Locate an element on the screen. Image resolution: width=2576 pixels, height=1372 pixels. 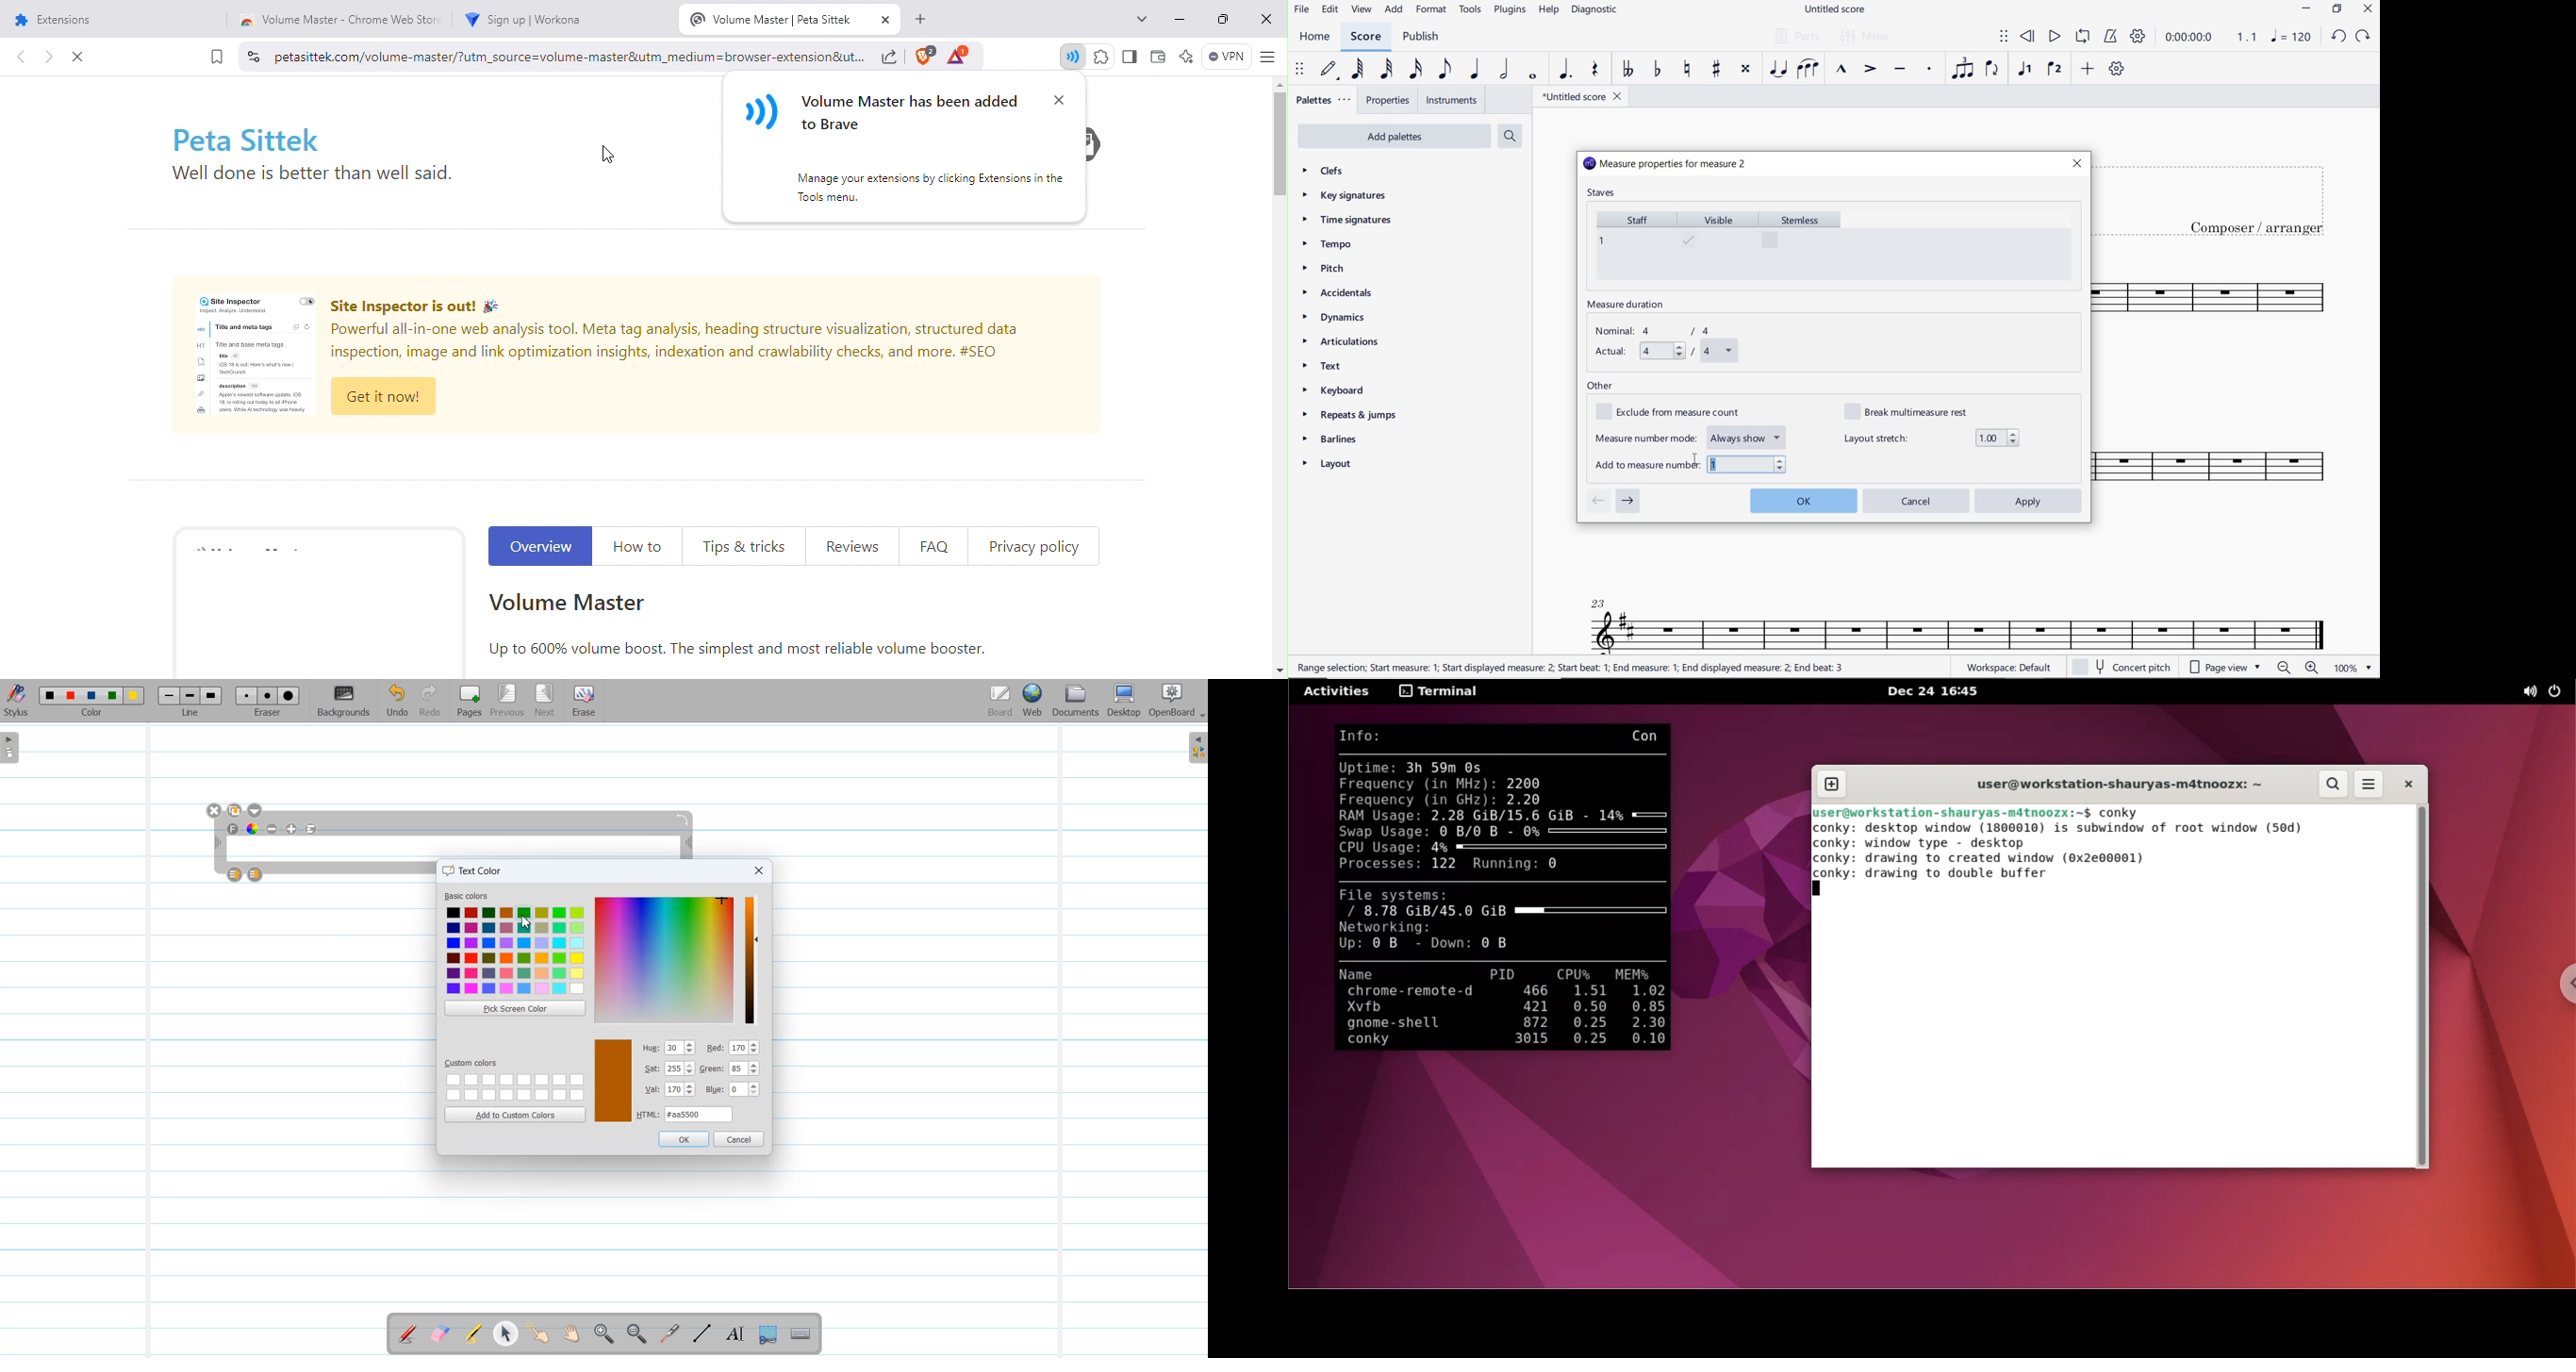
sidebar is located at coordinates (1129, 57).